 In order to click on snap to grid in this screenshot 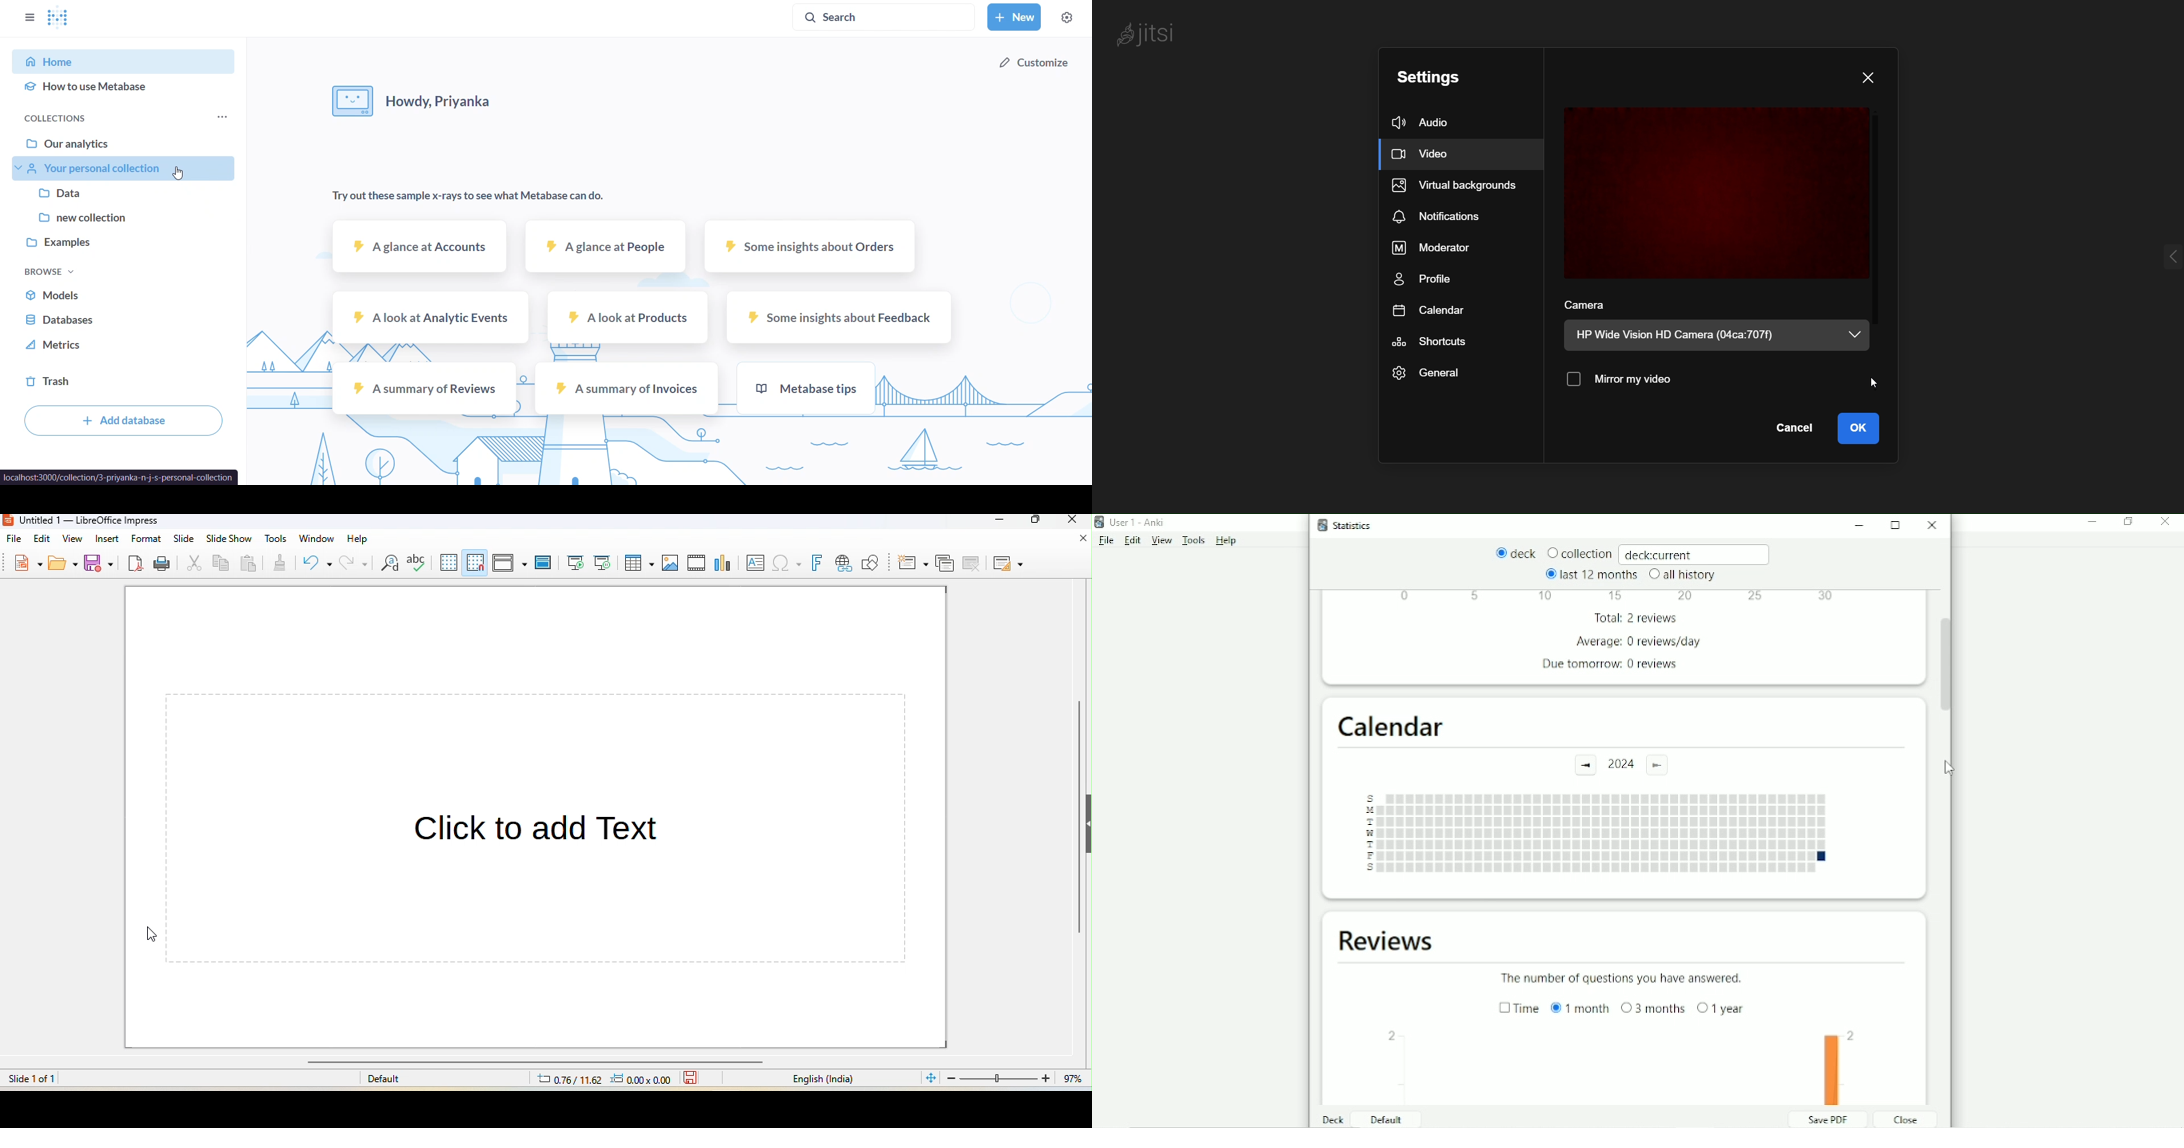, I will do `click(476, 563)`.